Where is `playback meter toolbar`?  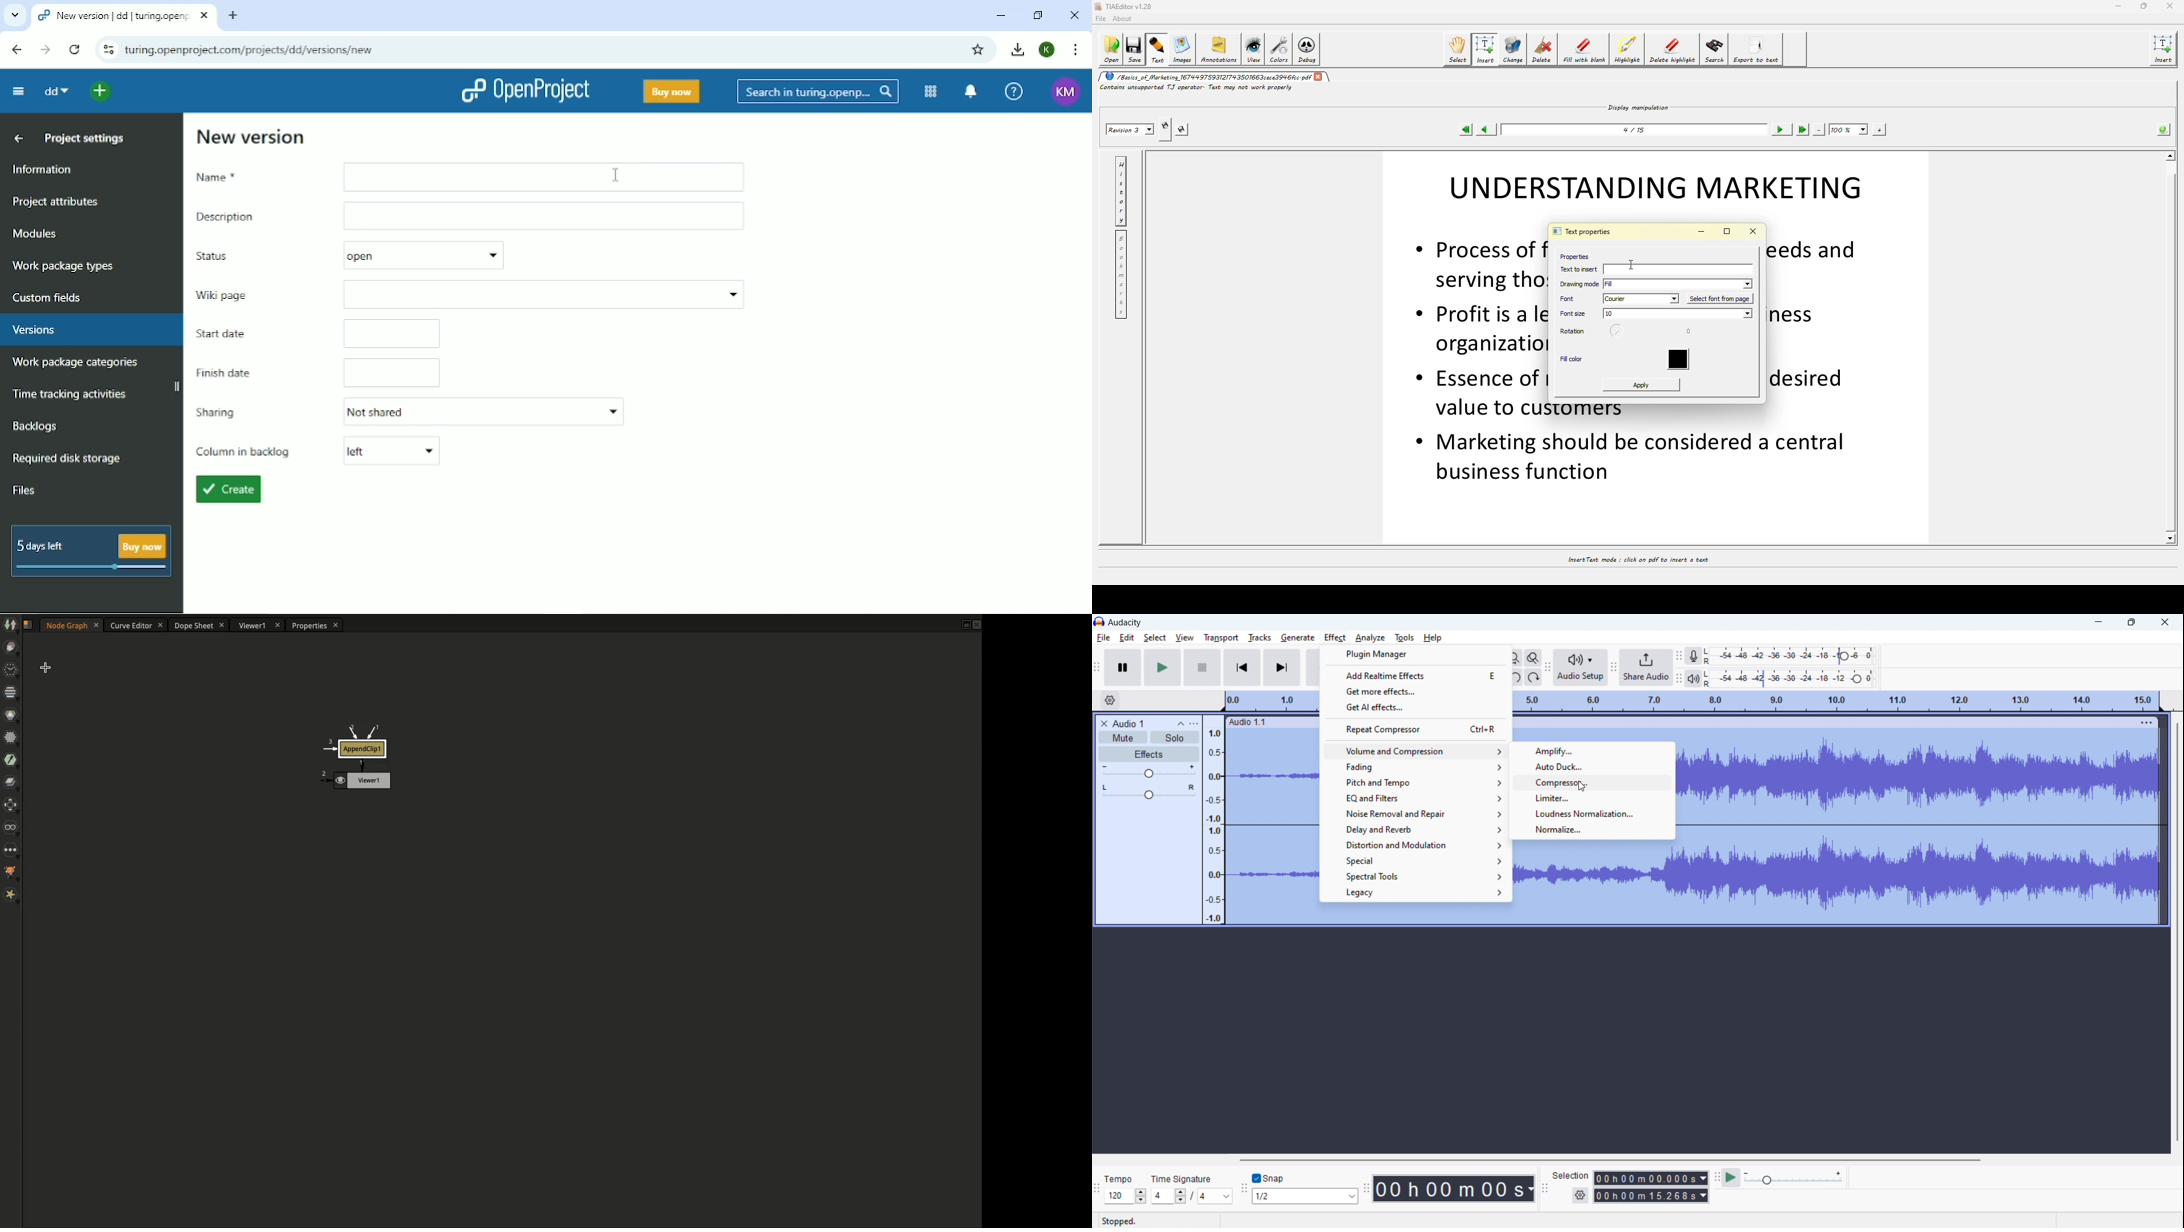
playback meter toolbar is located at coordinates (1679, 679).